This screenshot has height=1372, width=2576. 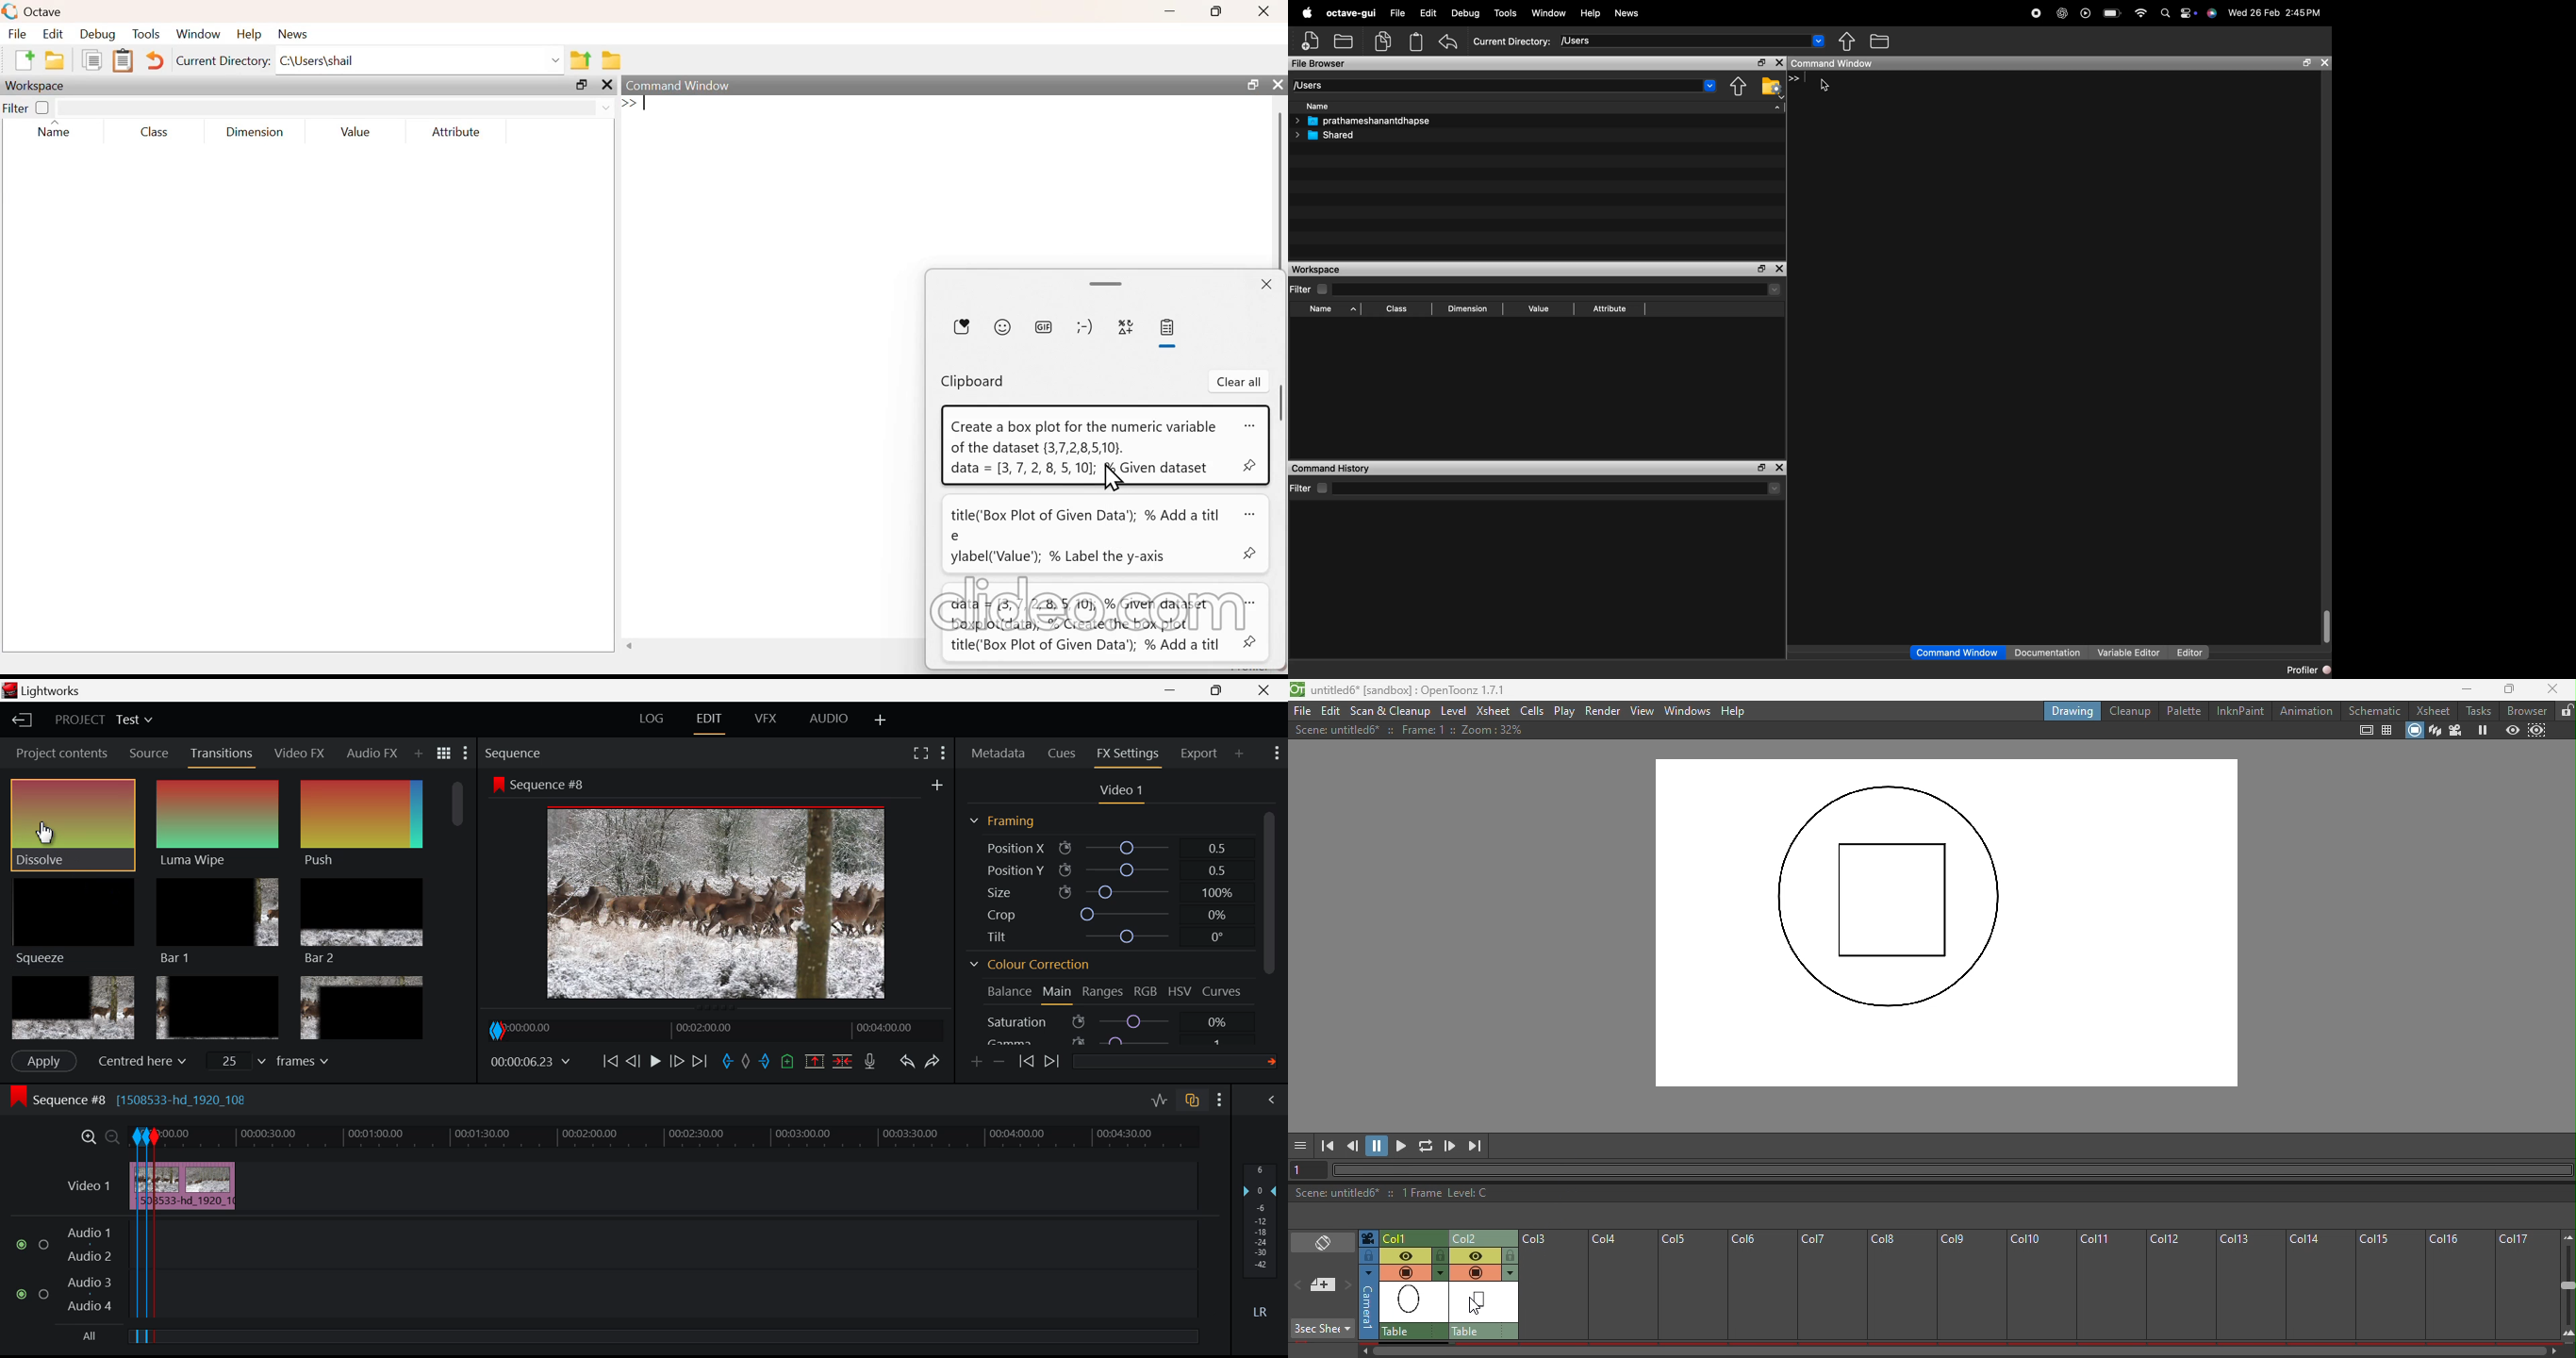 What do you see at coordinates (1174, 690) in the screenshot?
I see `Restore Down` at bounding box center [1174, 690].